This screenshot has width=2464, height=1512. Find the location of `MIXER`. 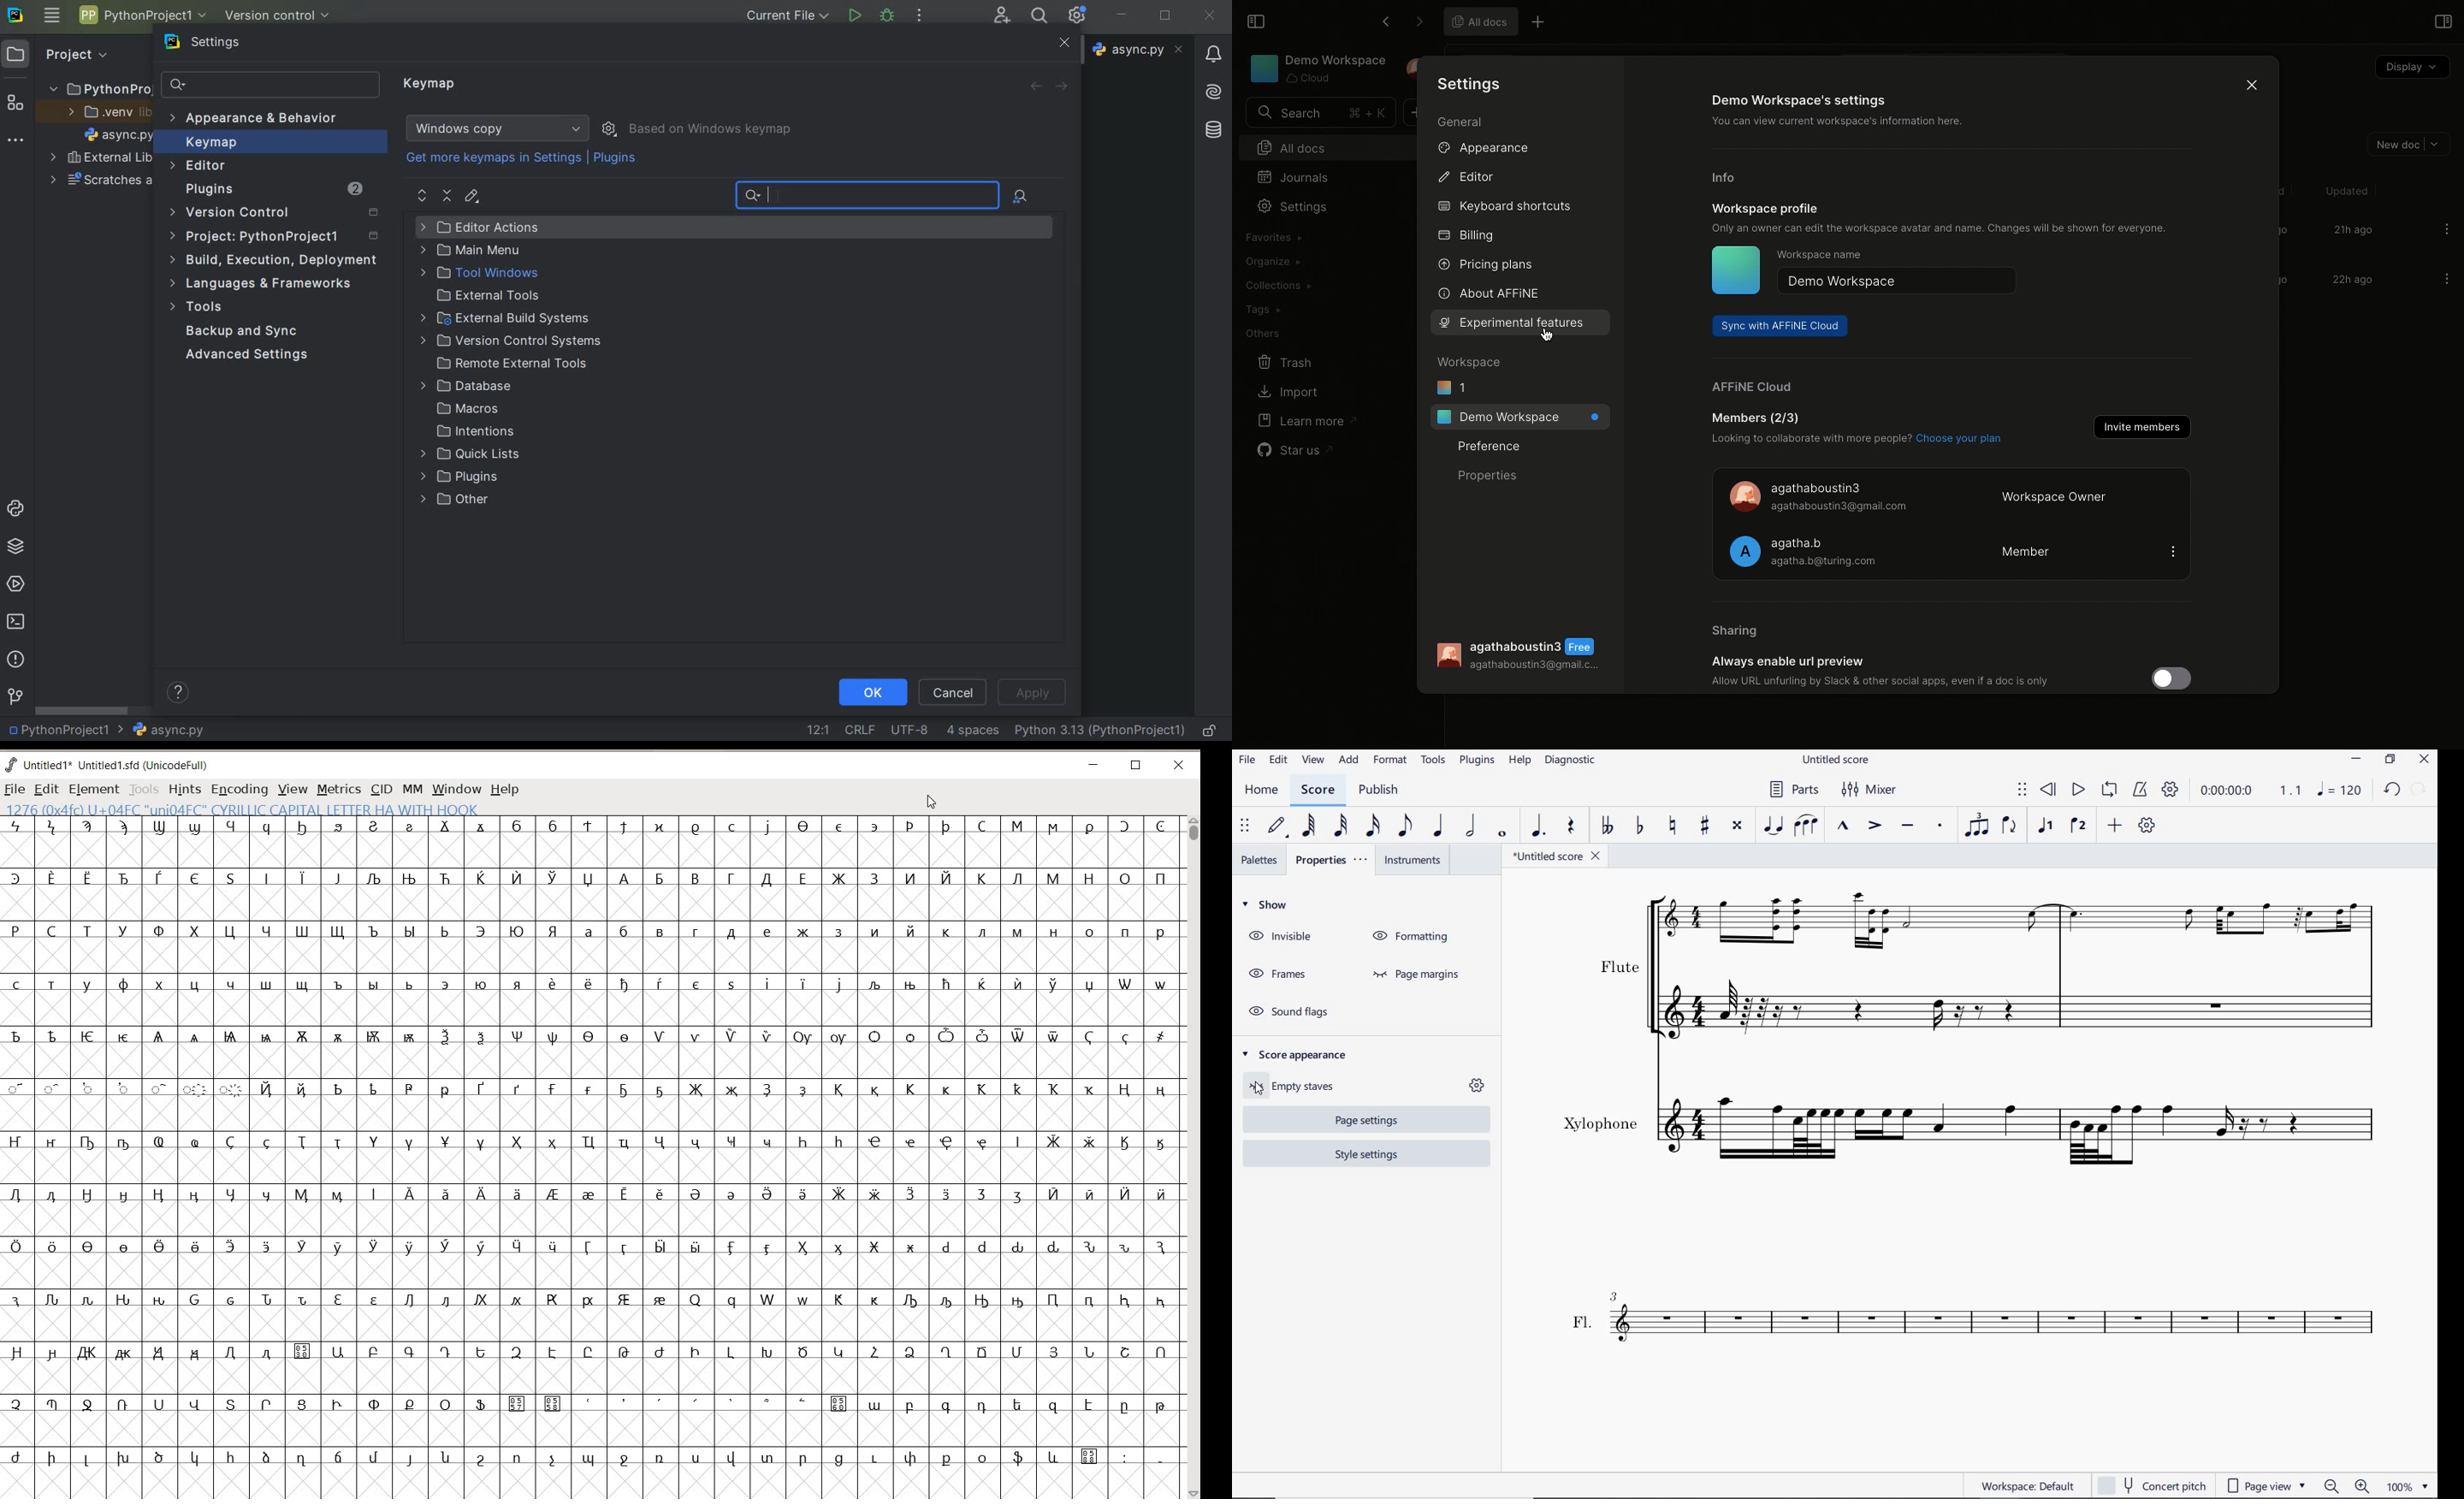

MIXER is located at coordinates (1867, 790).